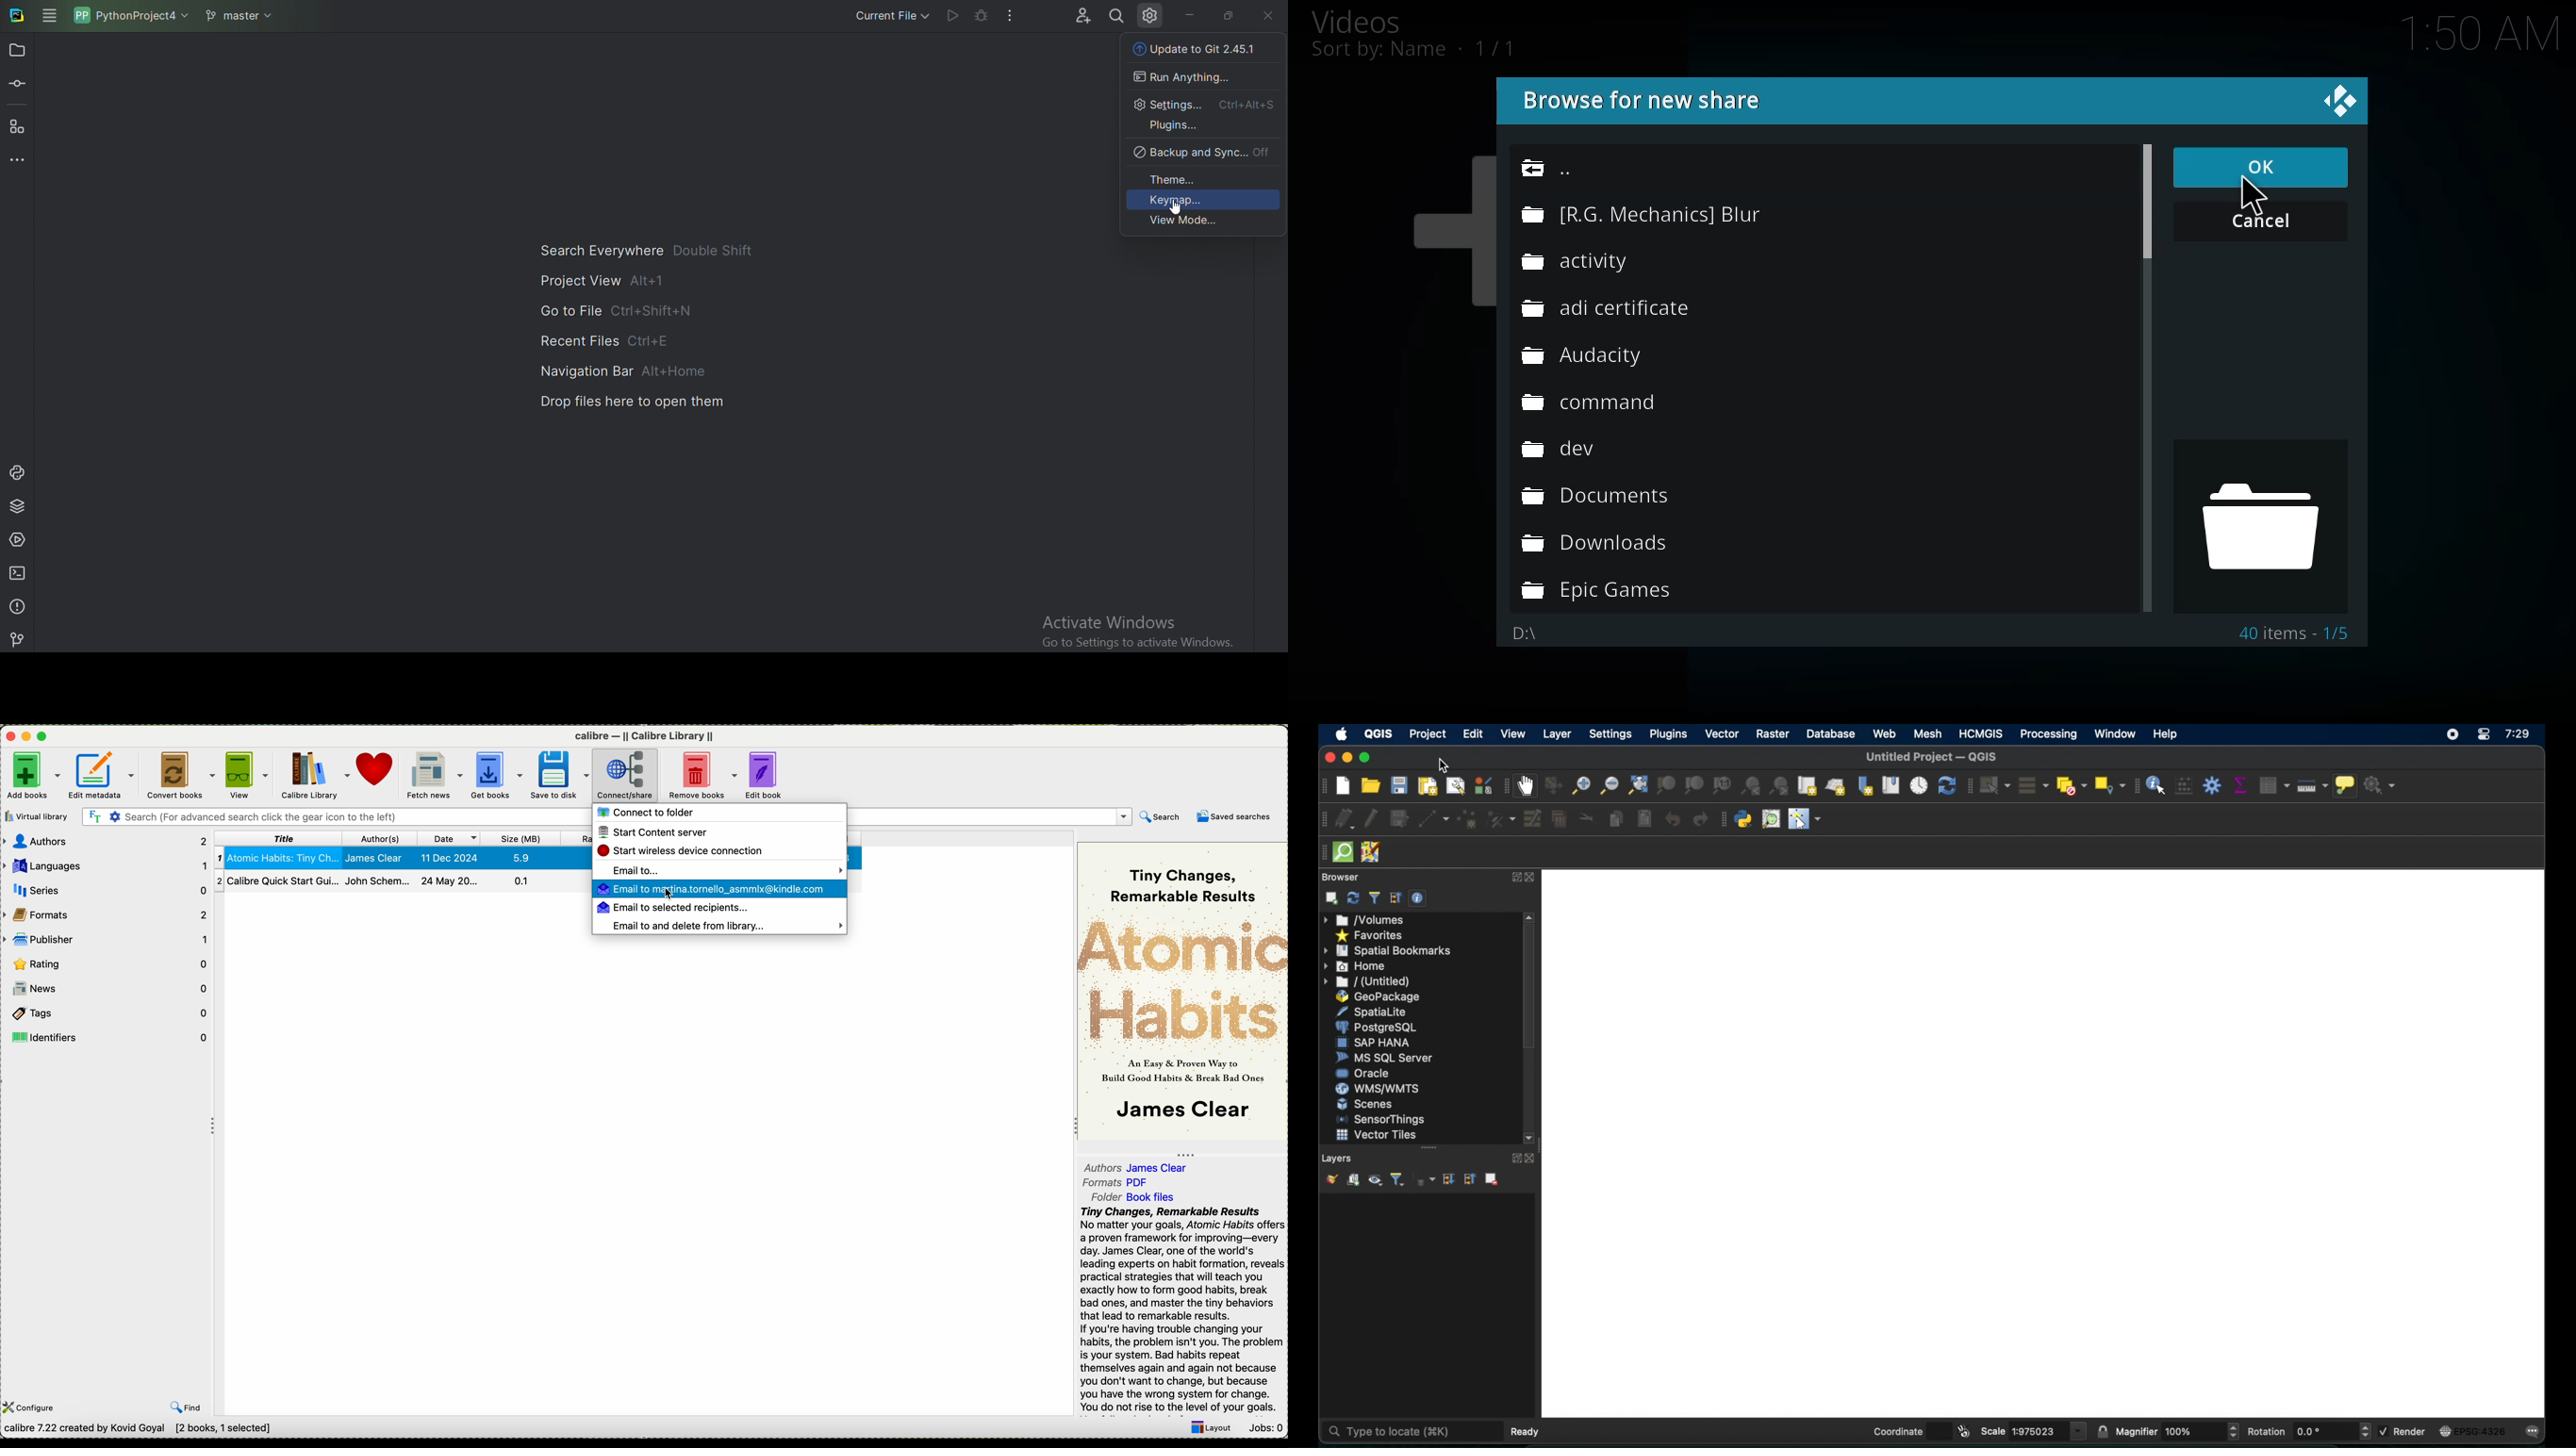 Image resolution: width=2576 pixels, height=1456 pixels. What do you see at coordinates (1566, 169) in the screenshot?
I see `back` at bounding box center [1566, 169].